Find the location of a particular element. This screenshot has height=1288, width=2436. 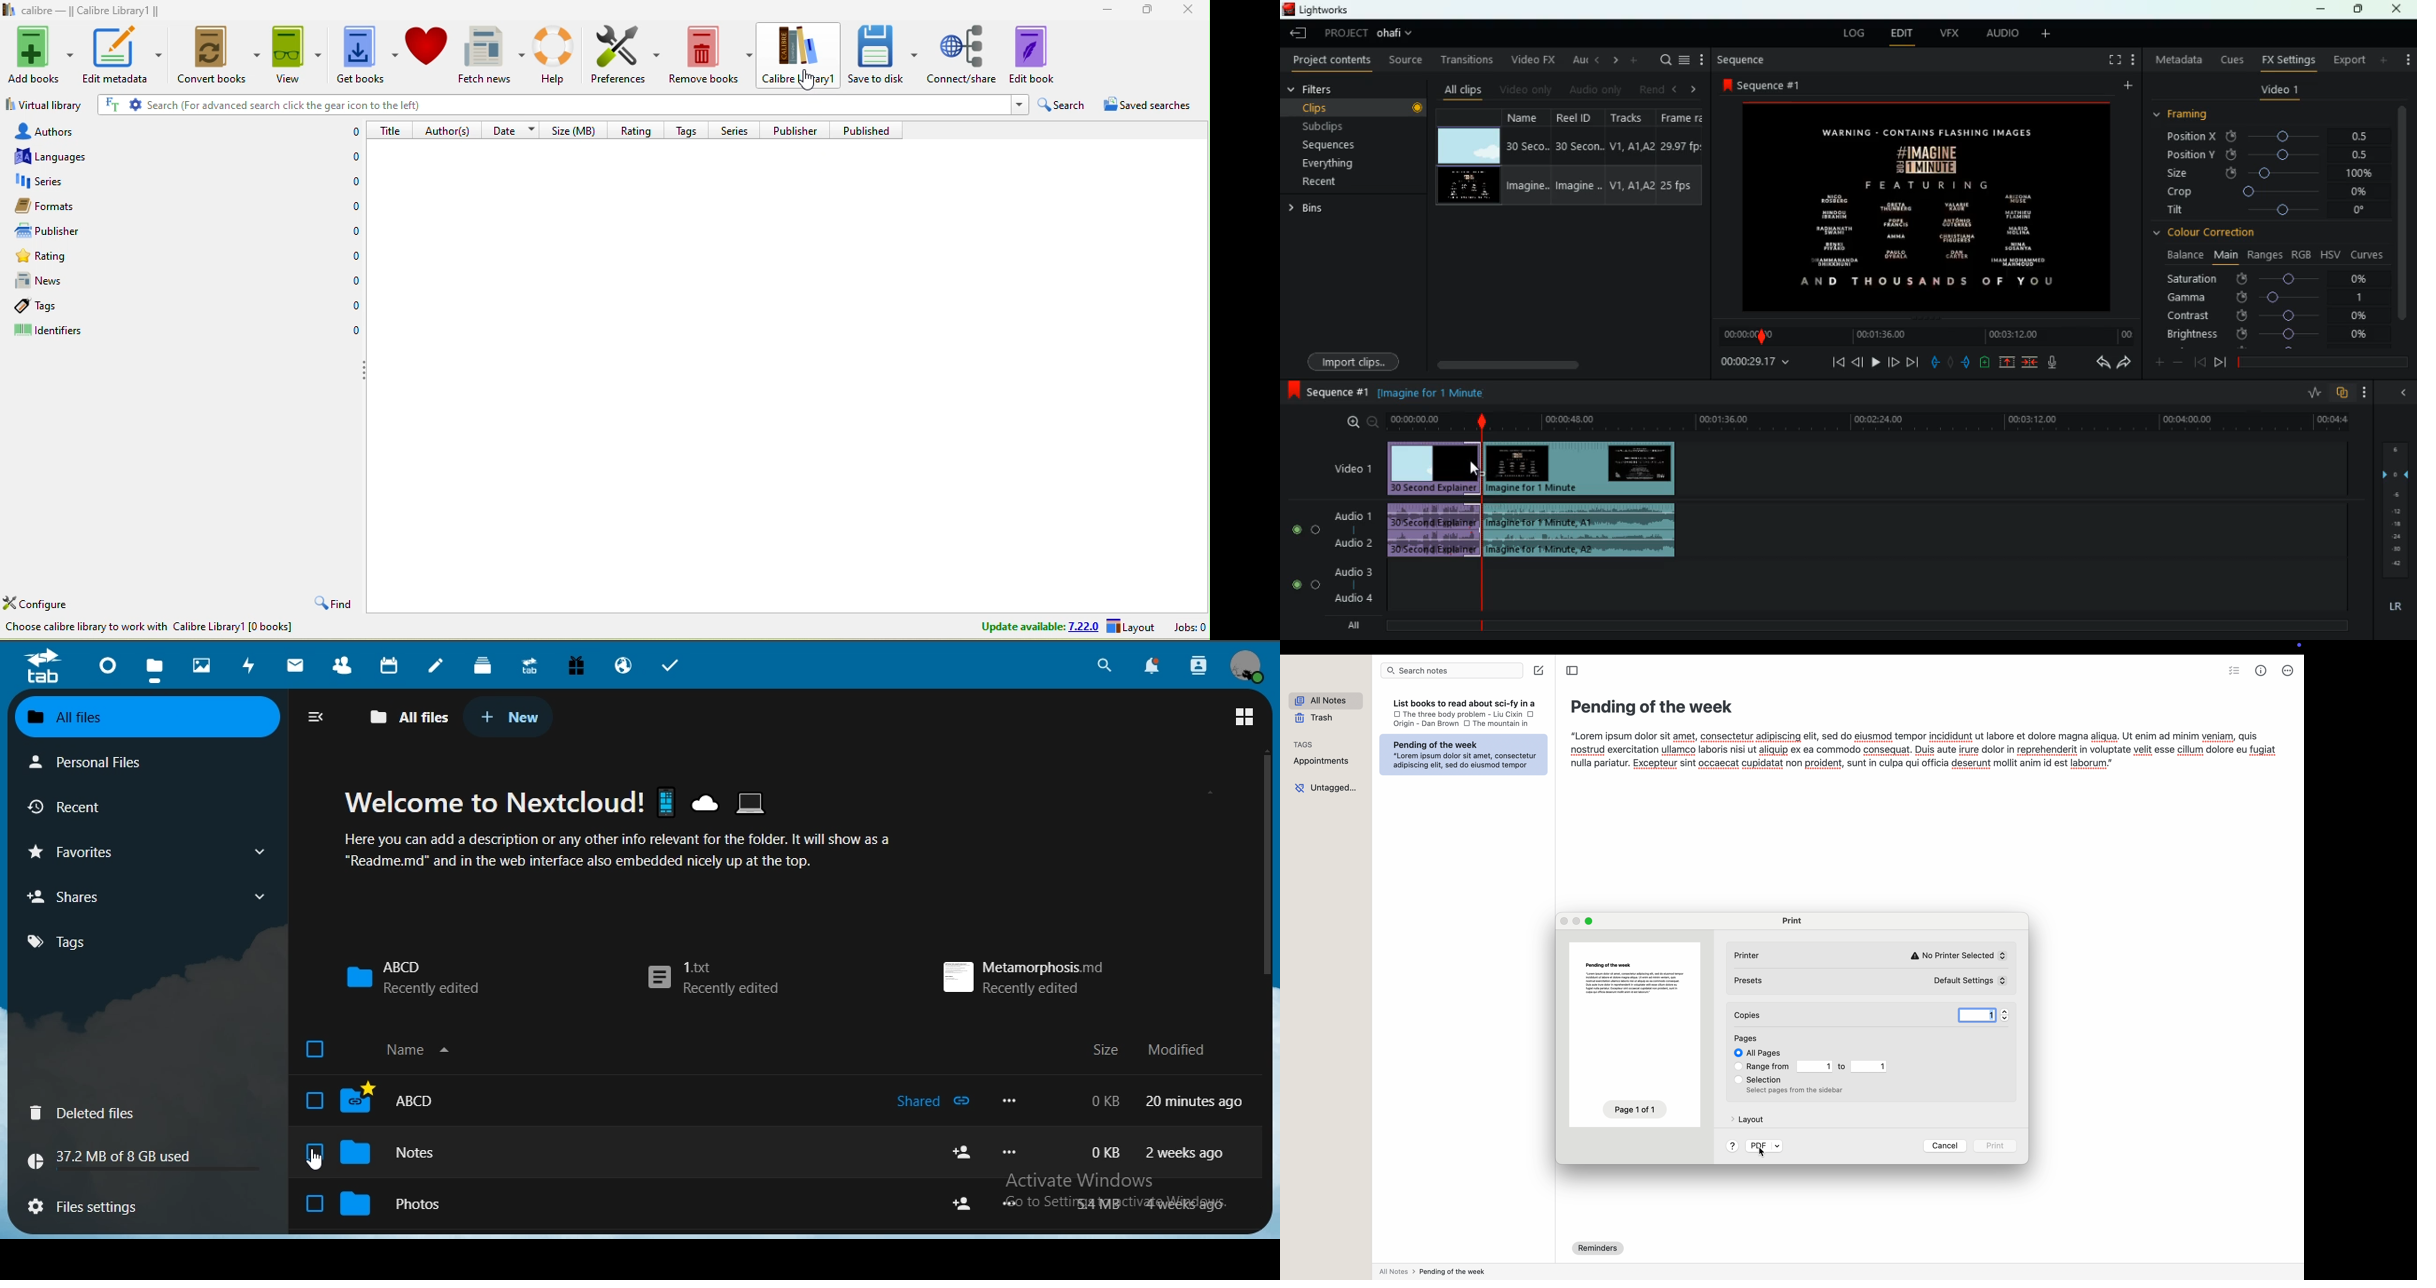

pages is located at coordinates (1748, 1037).